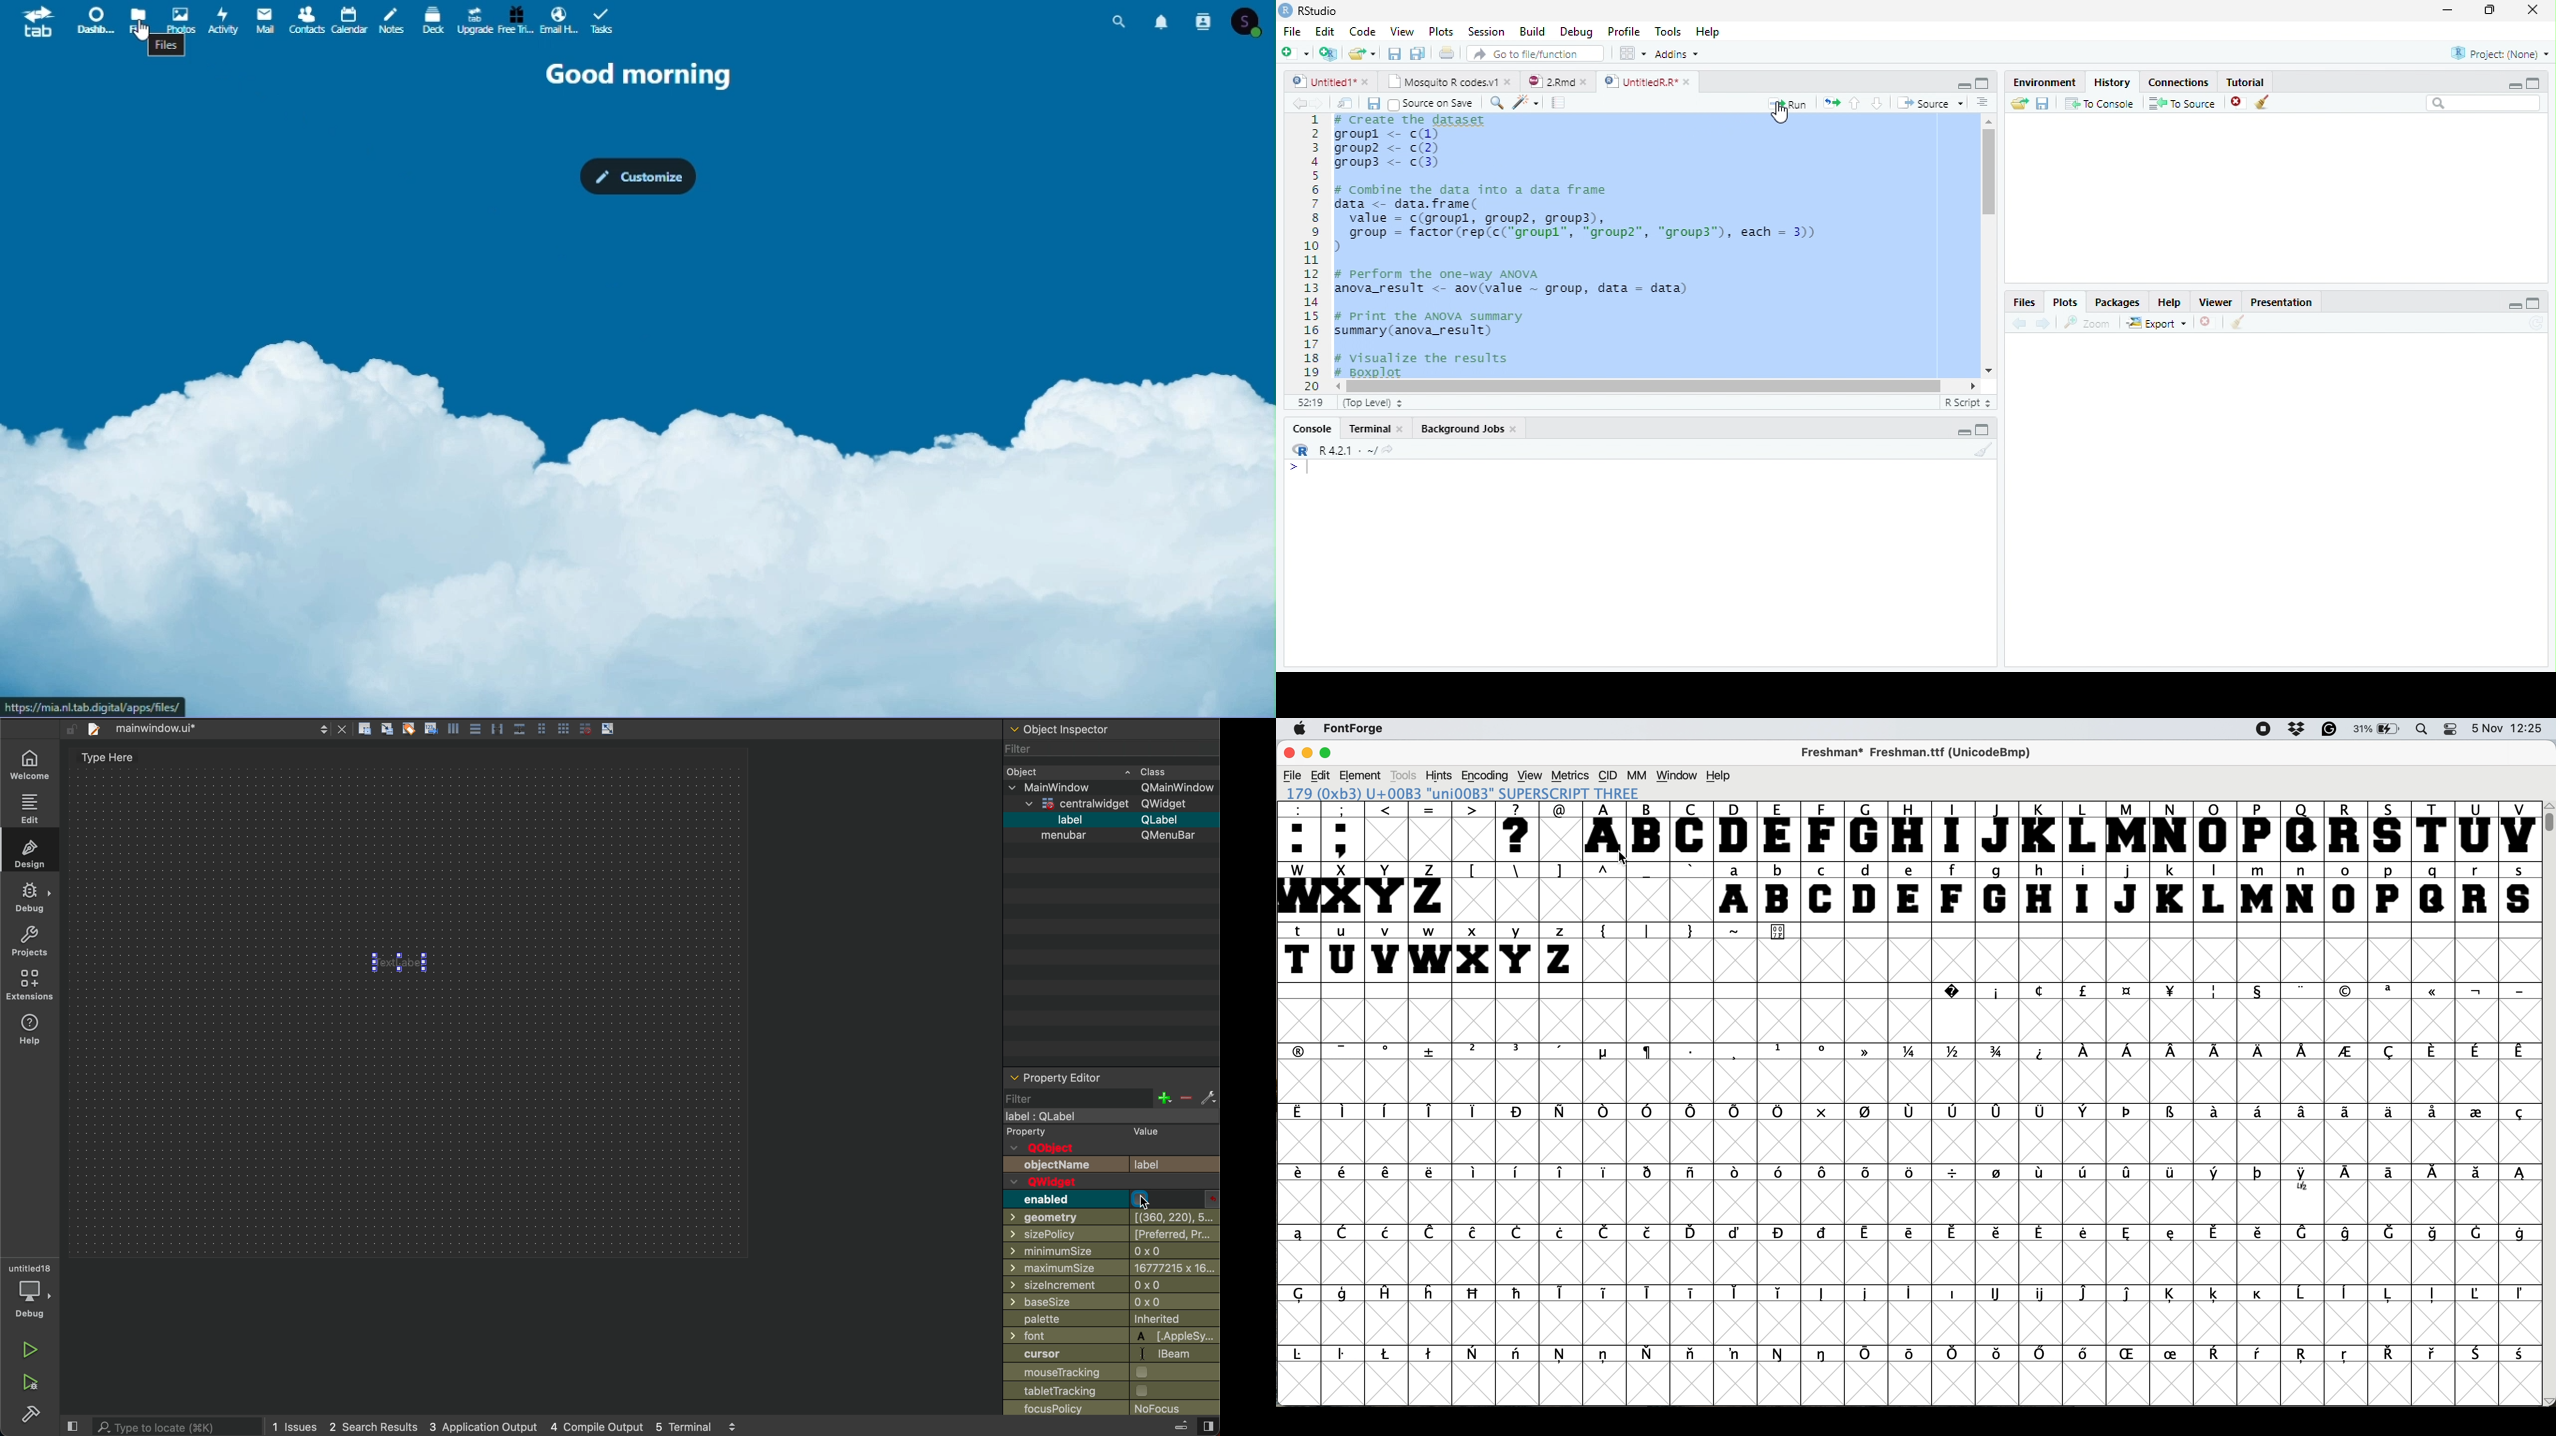  Describe the element at coordinates (1694, 1294) in the screenshot. I see `symbol` at that location.